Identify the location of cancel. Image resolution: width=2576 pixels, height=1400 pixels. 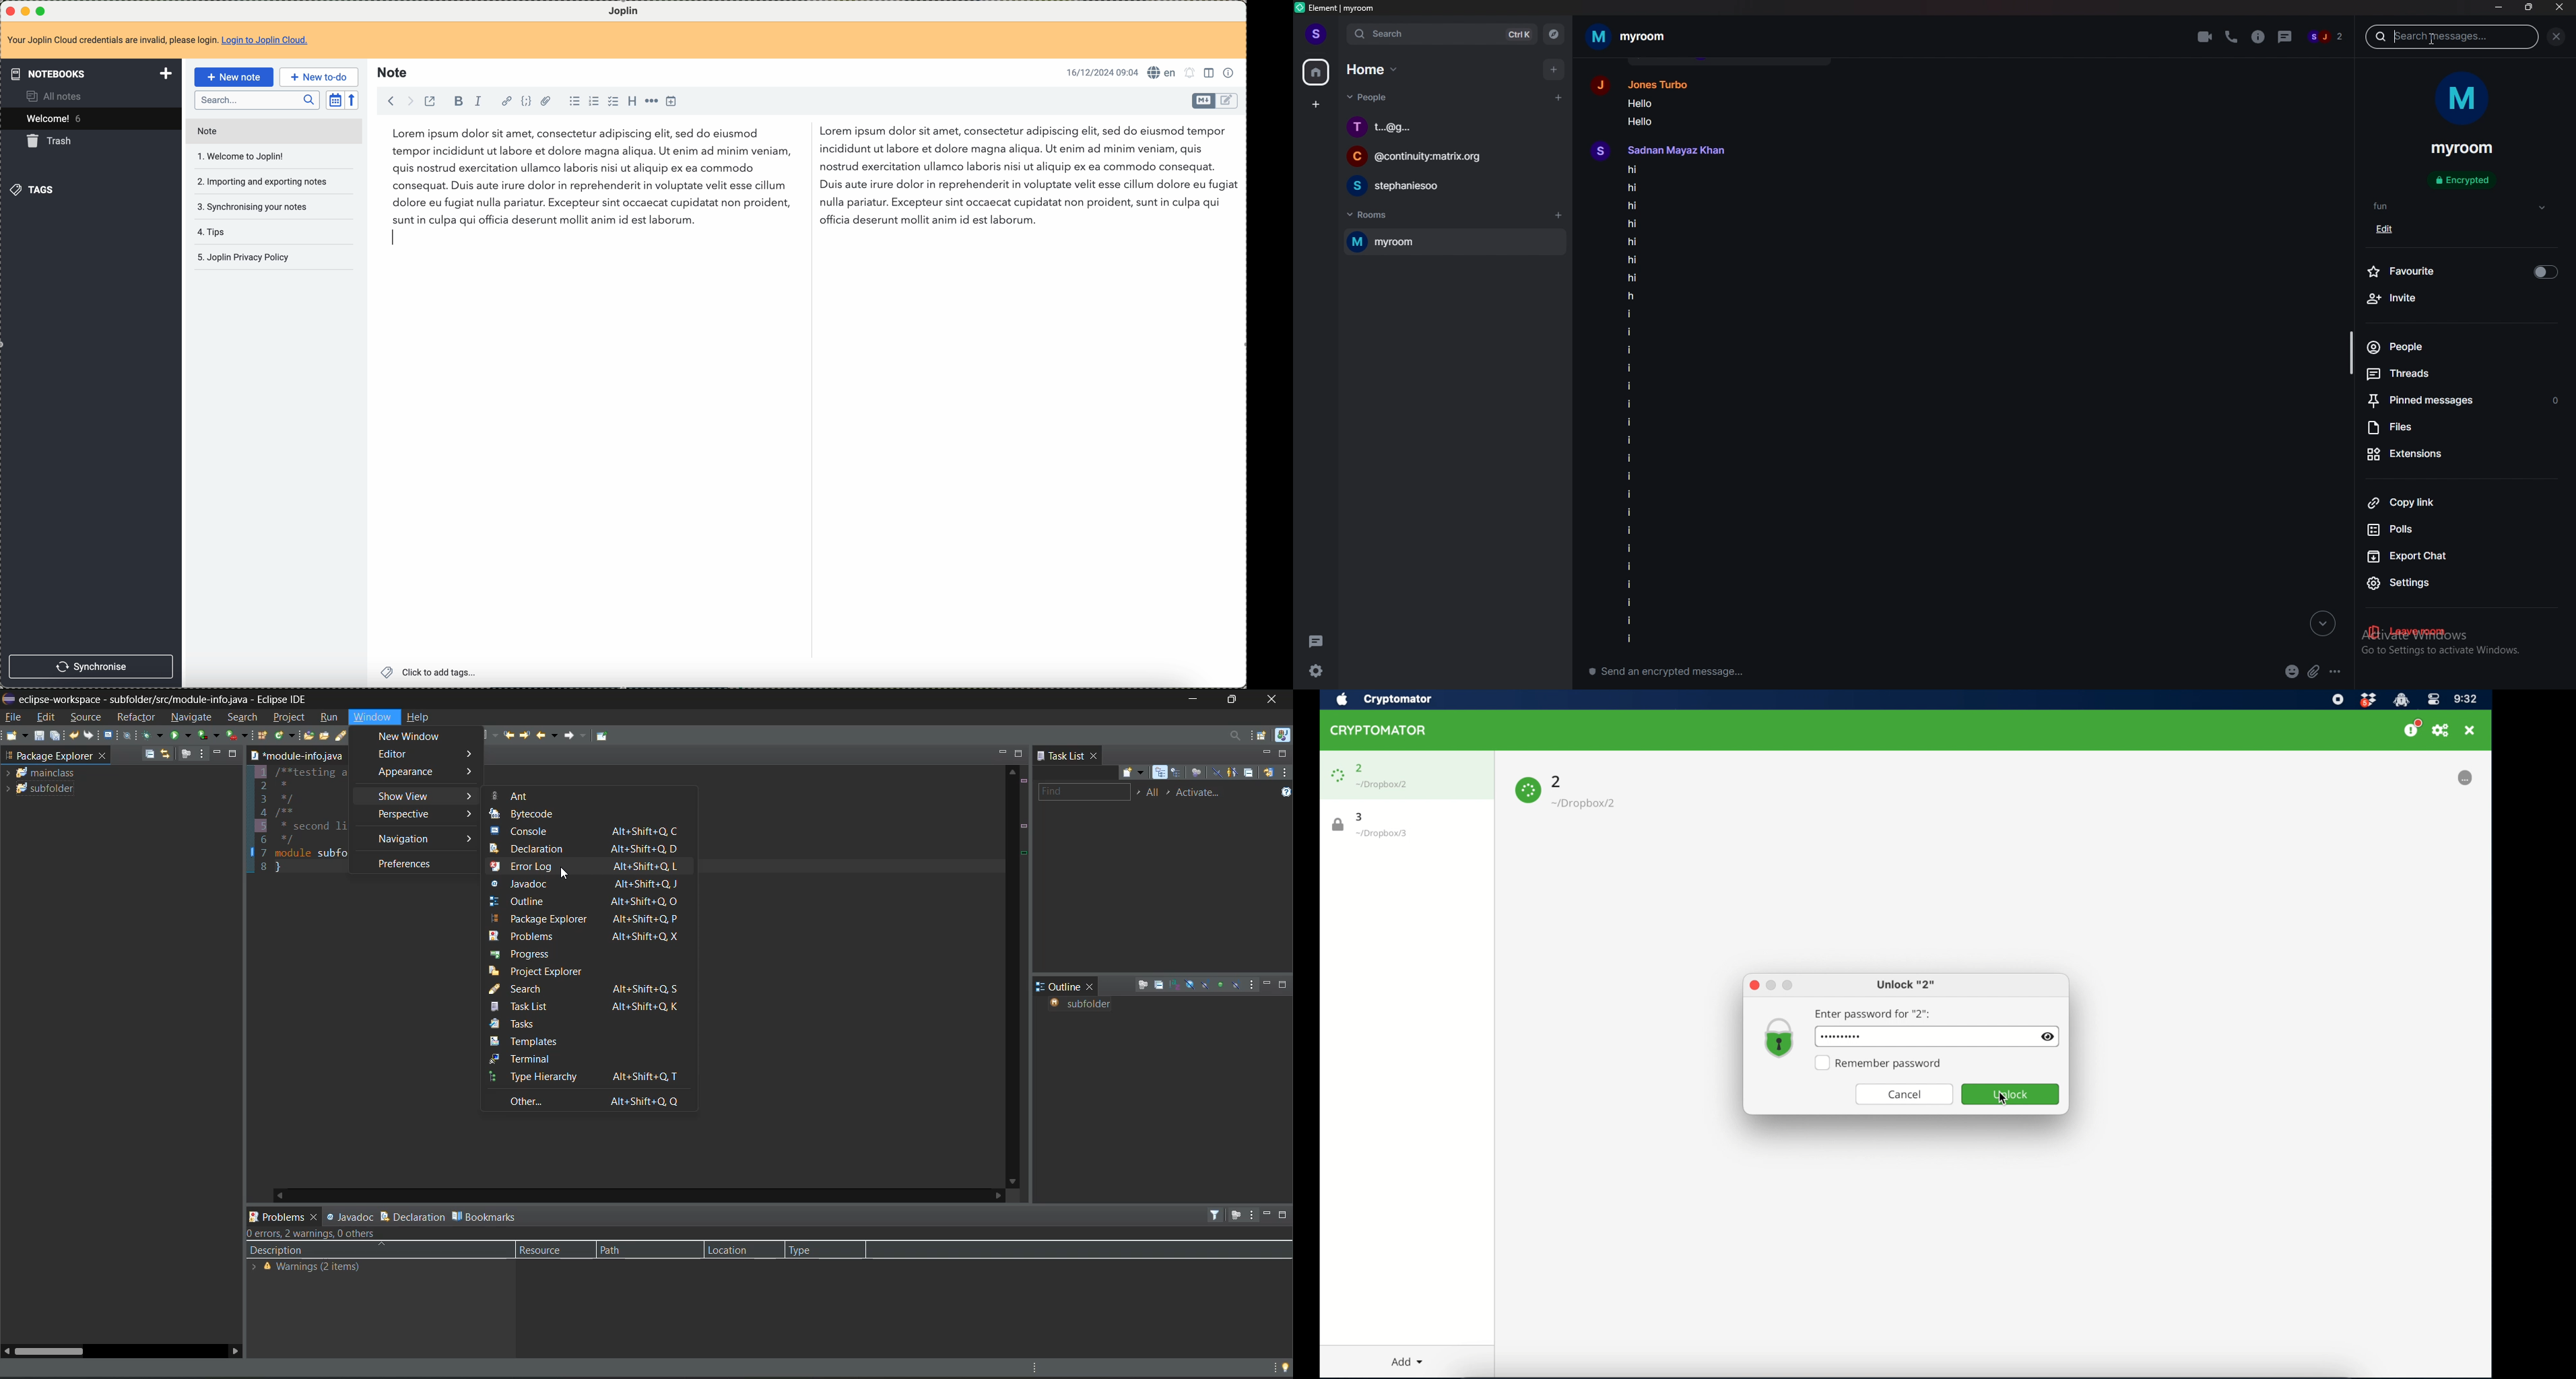
(1904, 1095).